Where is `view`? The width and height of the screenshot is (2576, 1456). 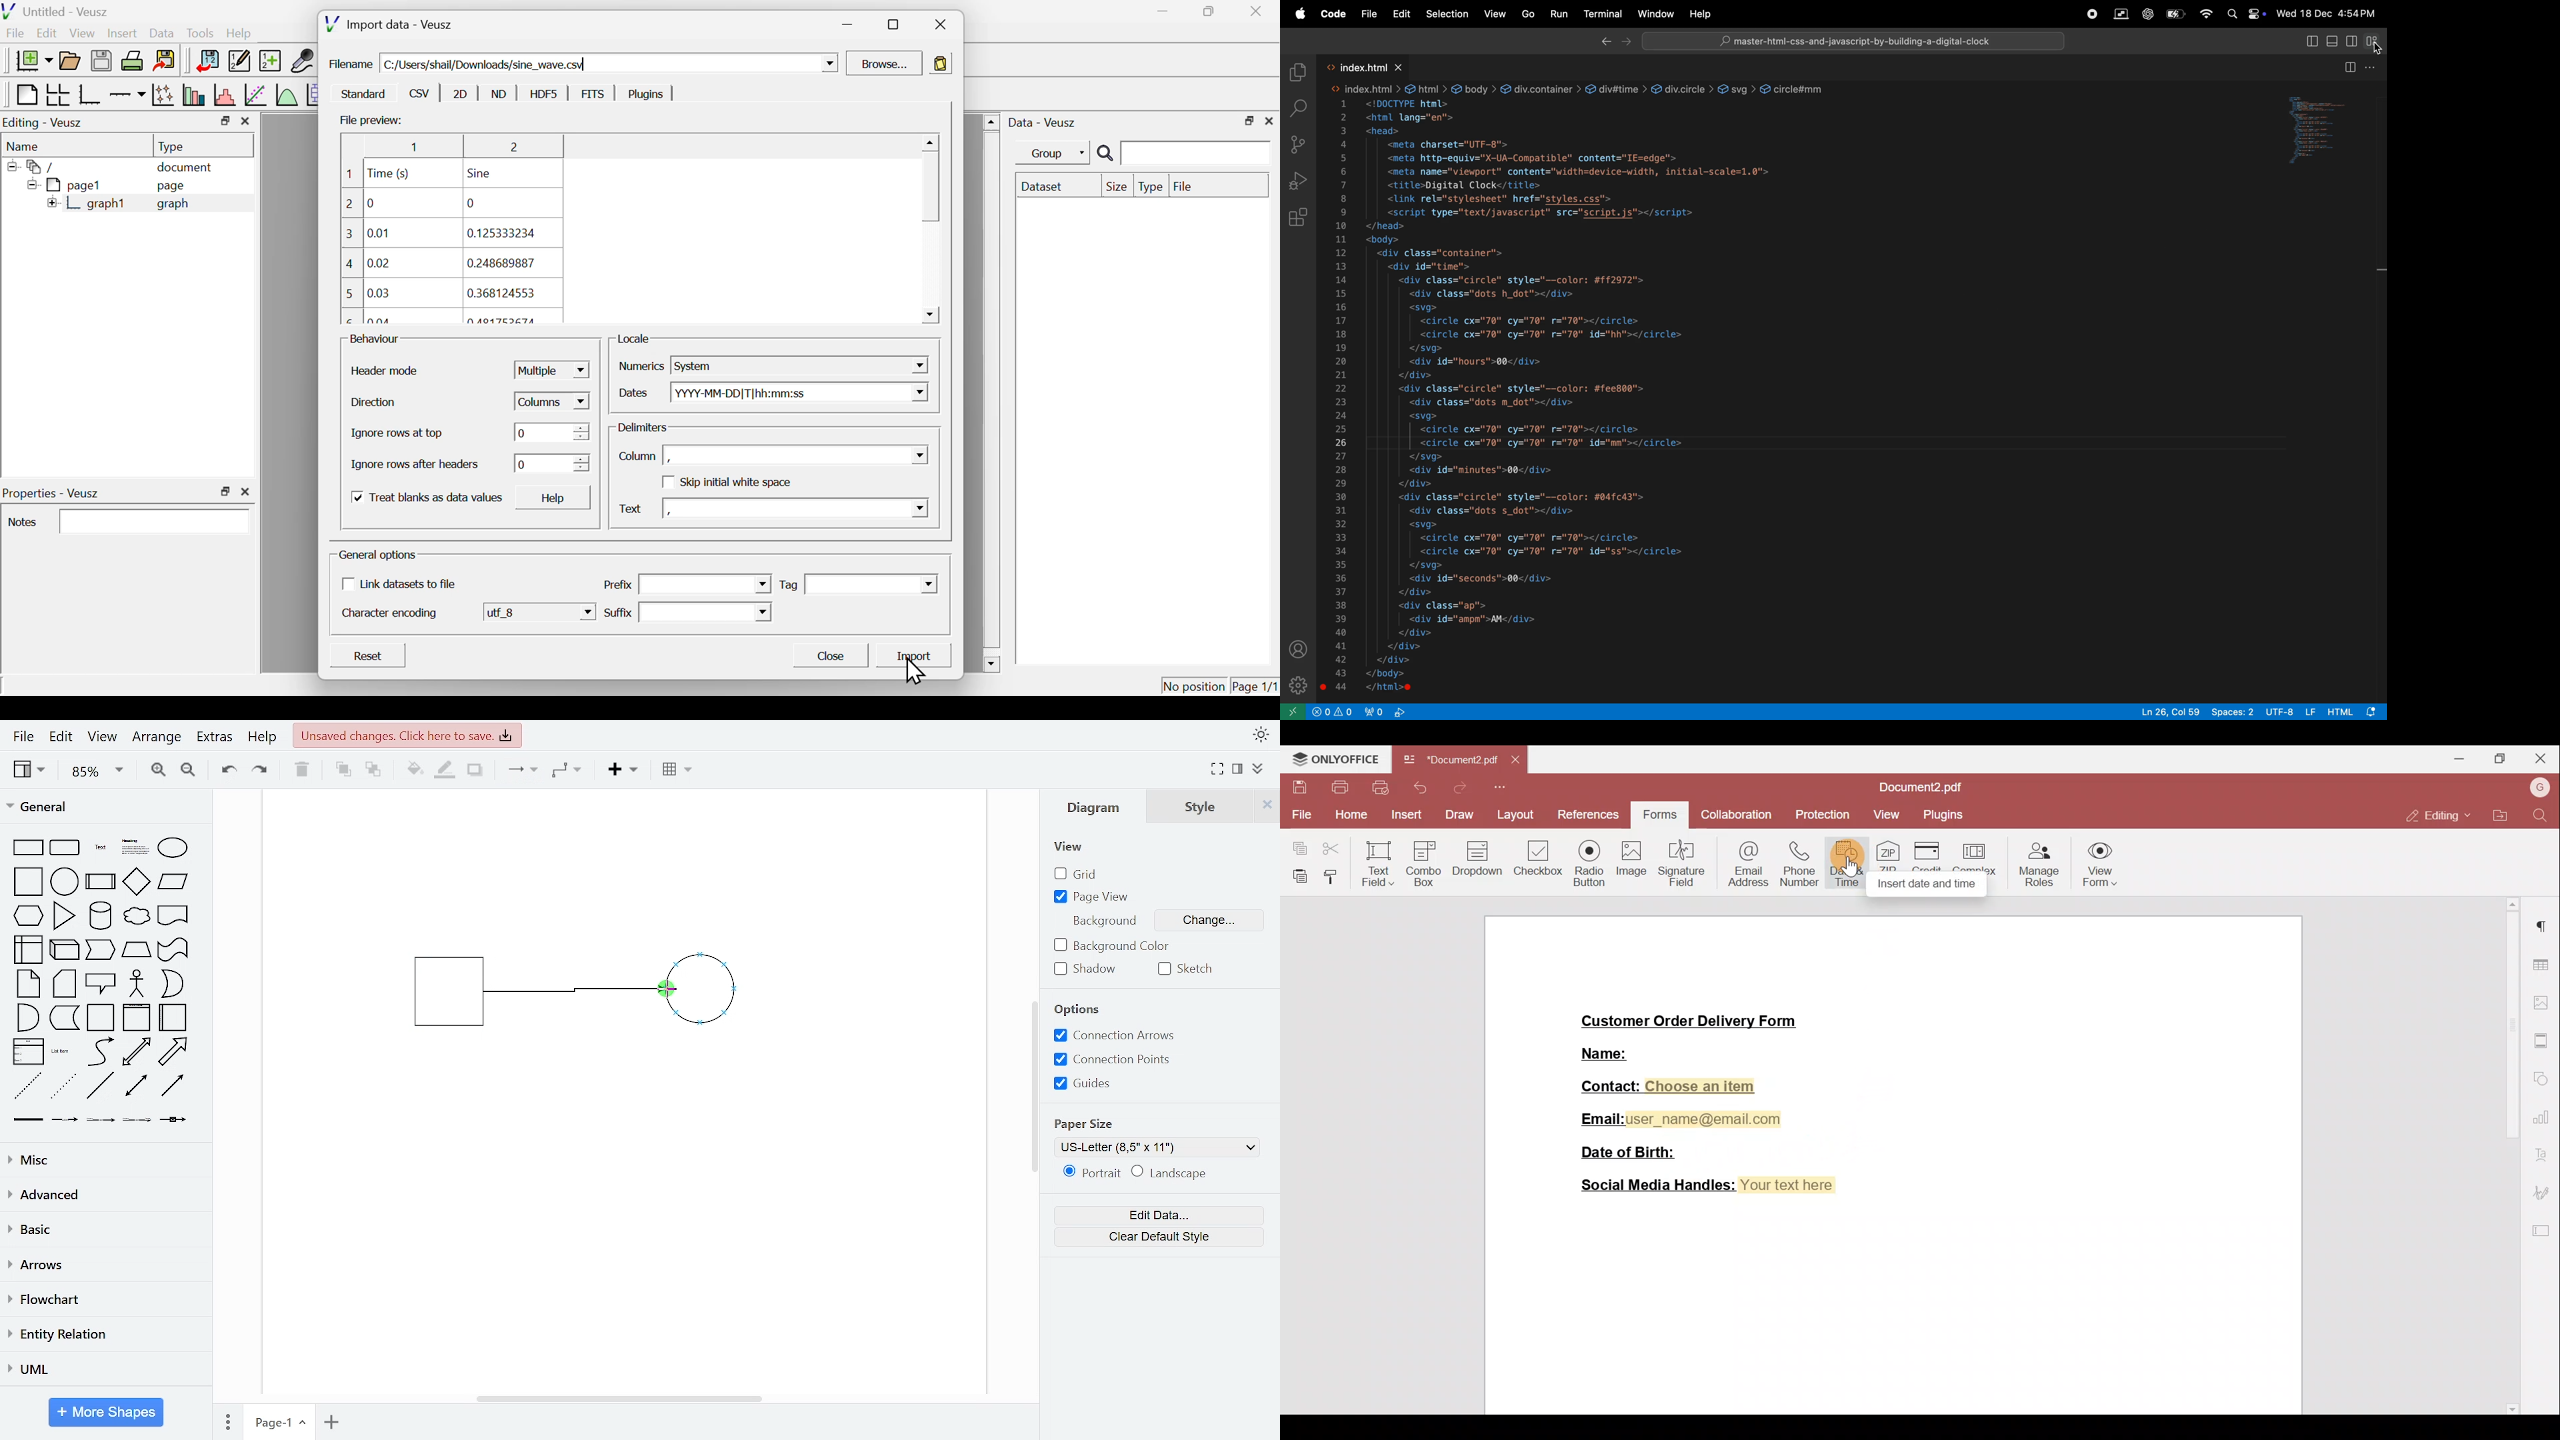 view is located at coordinates (32, 769).